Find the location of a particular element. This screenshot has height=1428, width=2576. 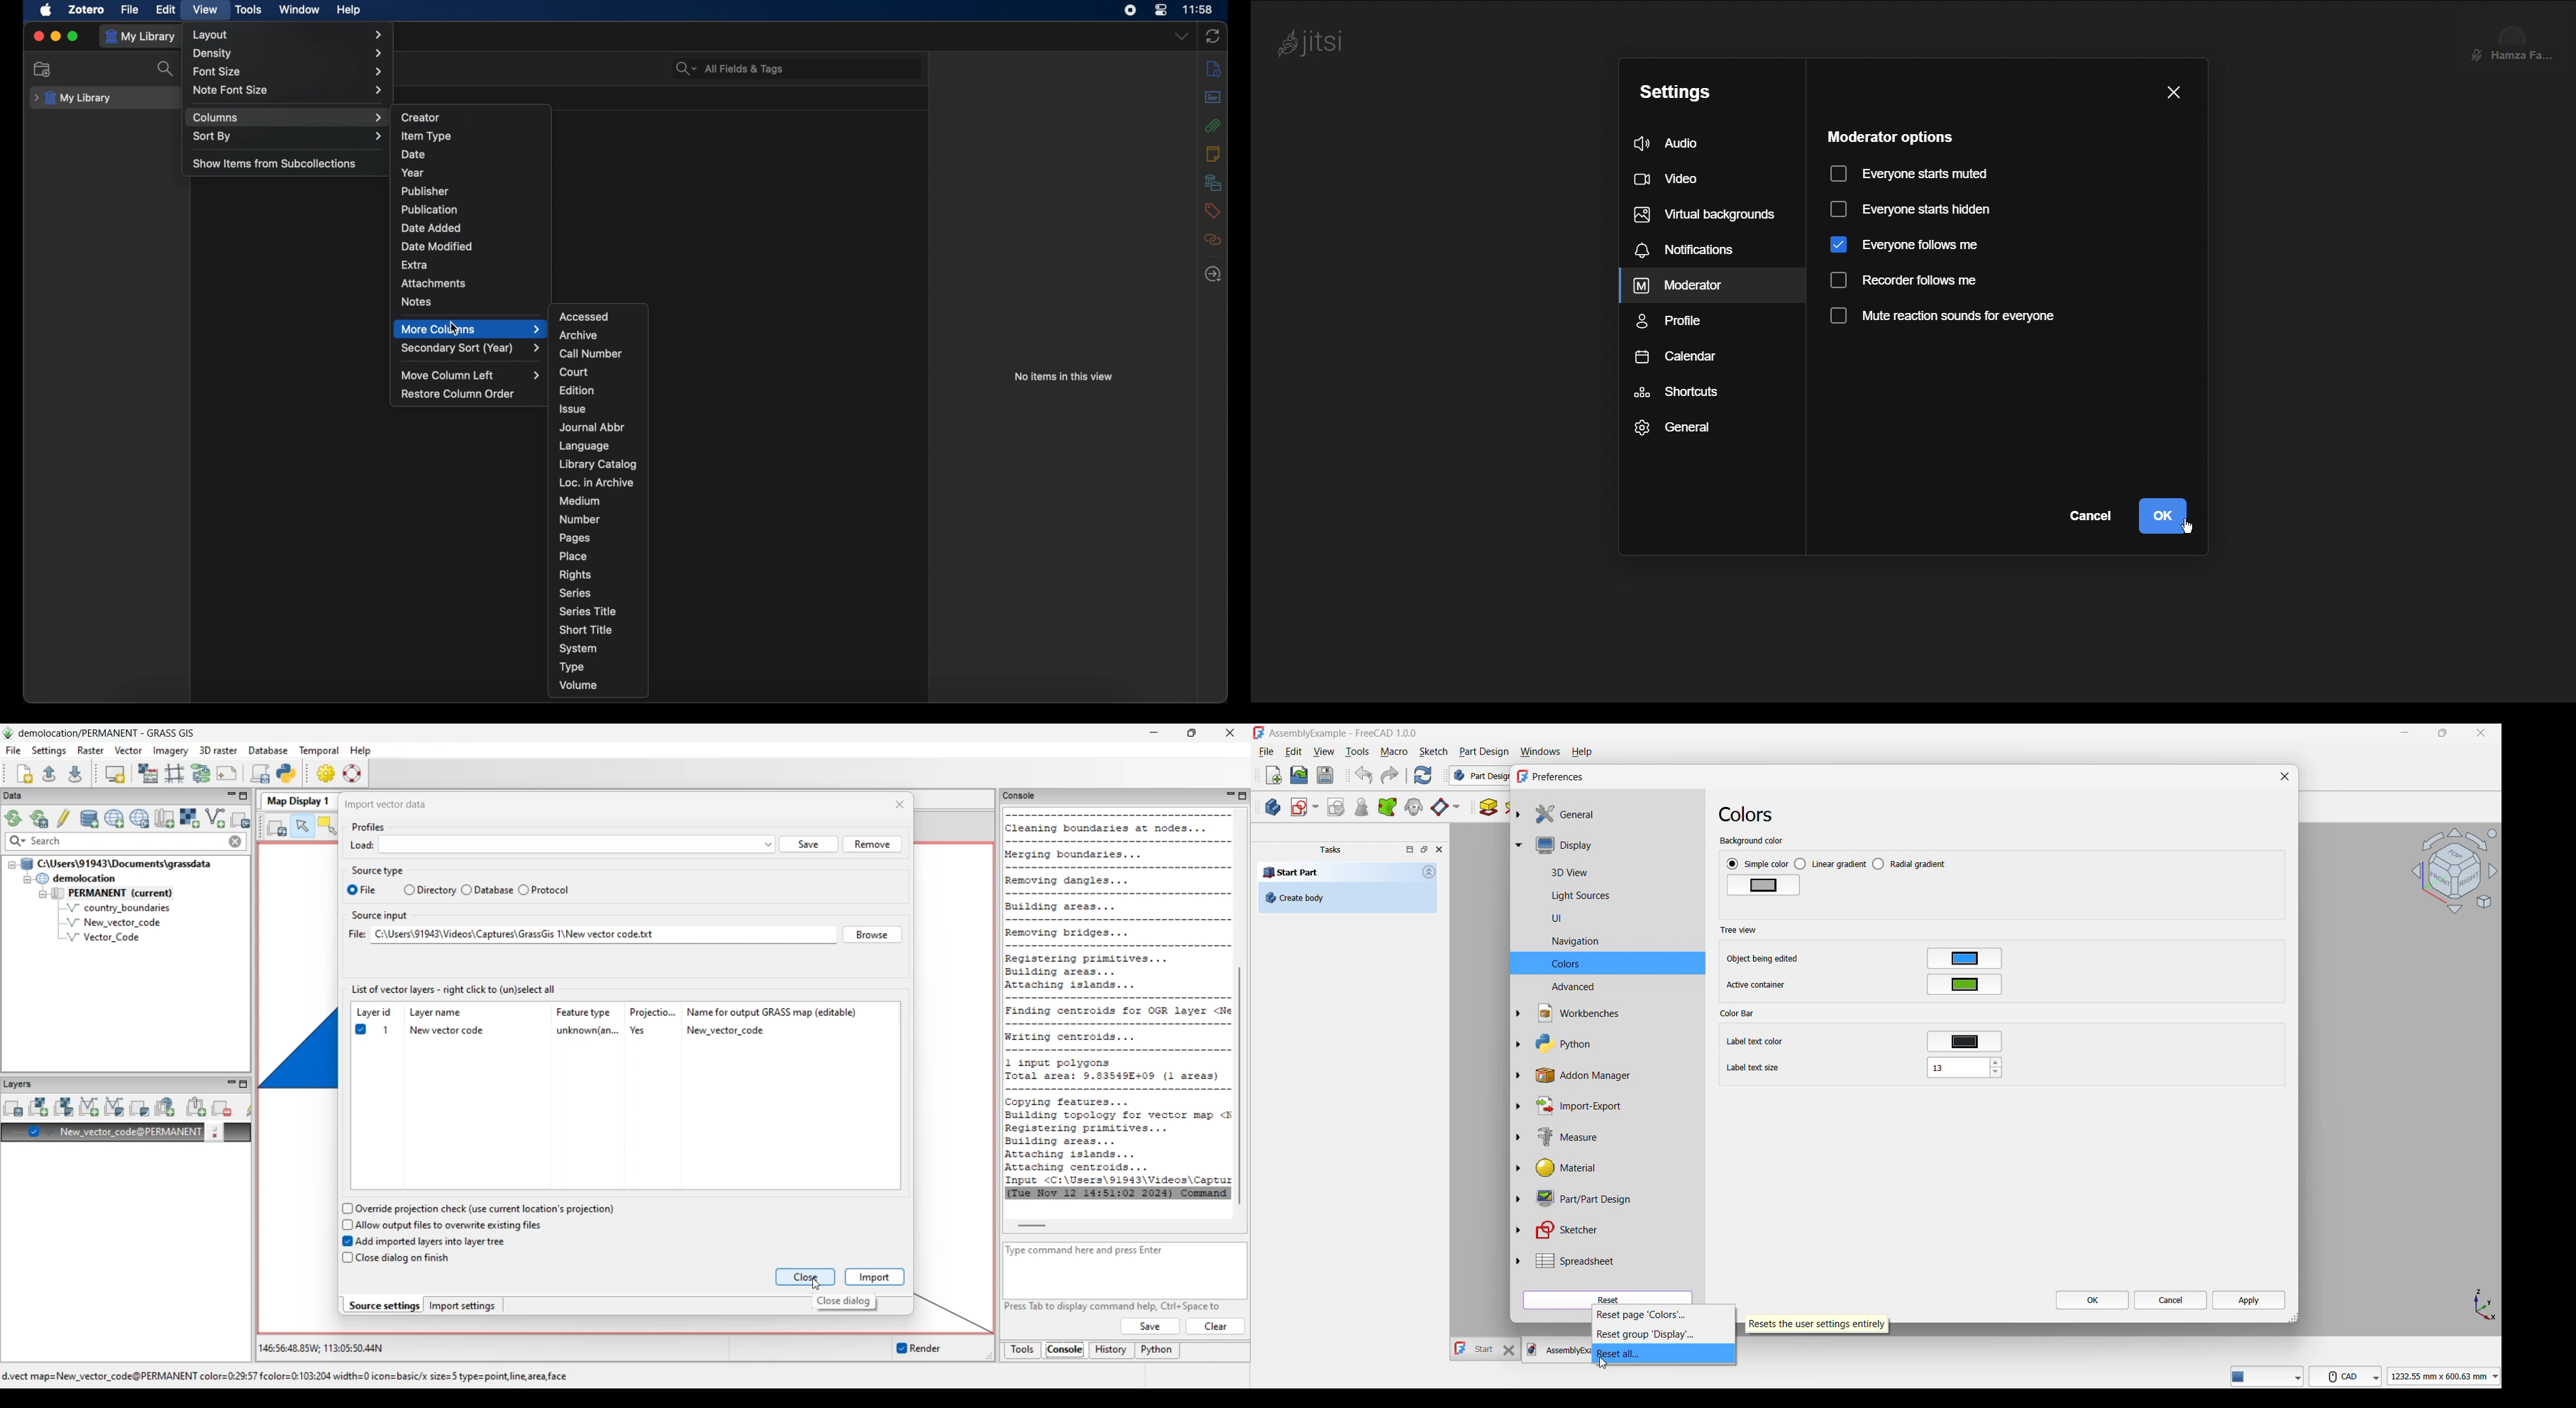

attachments is located at coordinates (433, 283).